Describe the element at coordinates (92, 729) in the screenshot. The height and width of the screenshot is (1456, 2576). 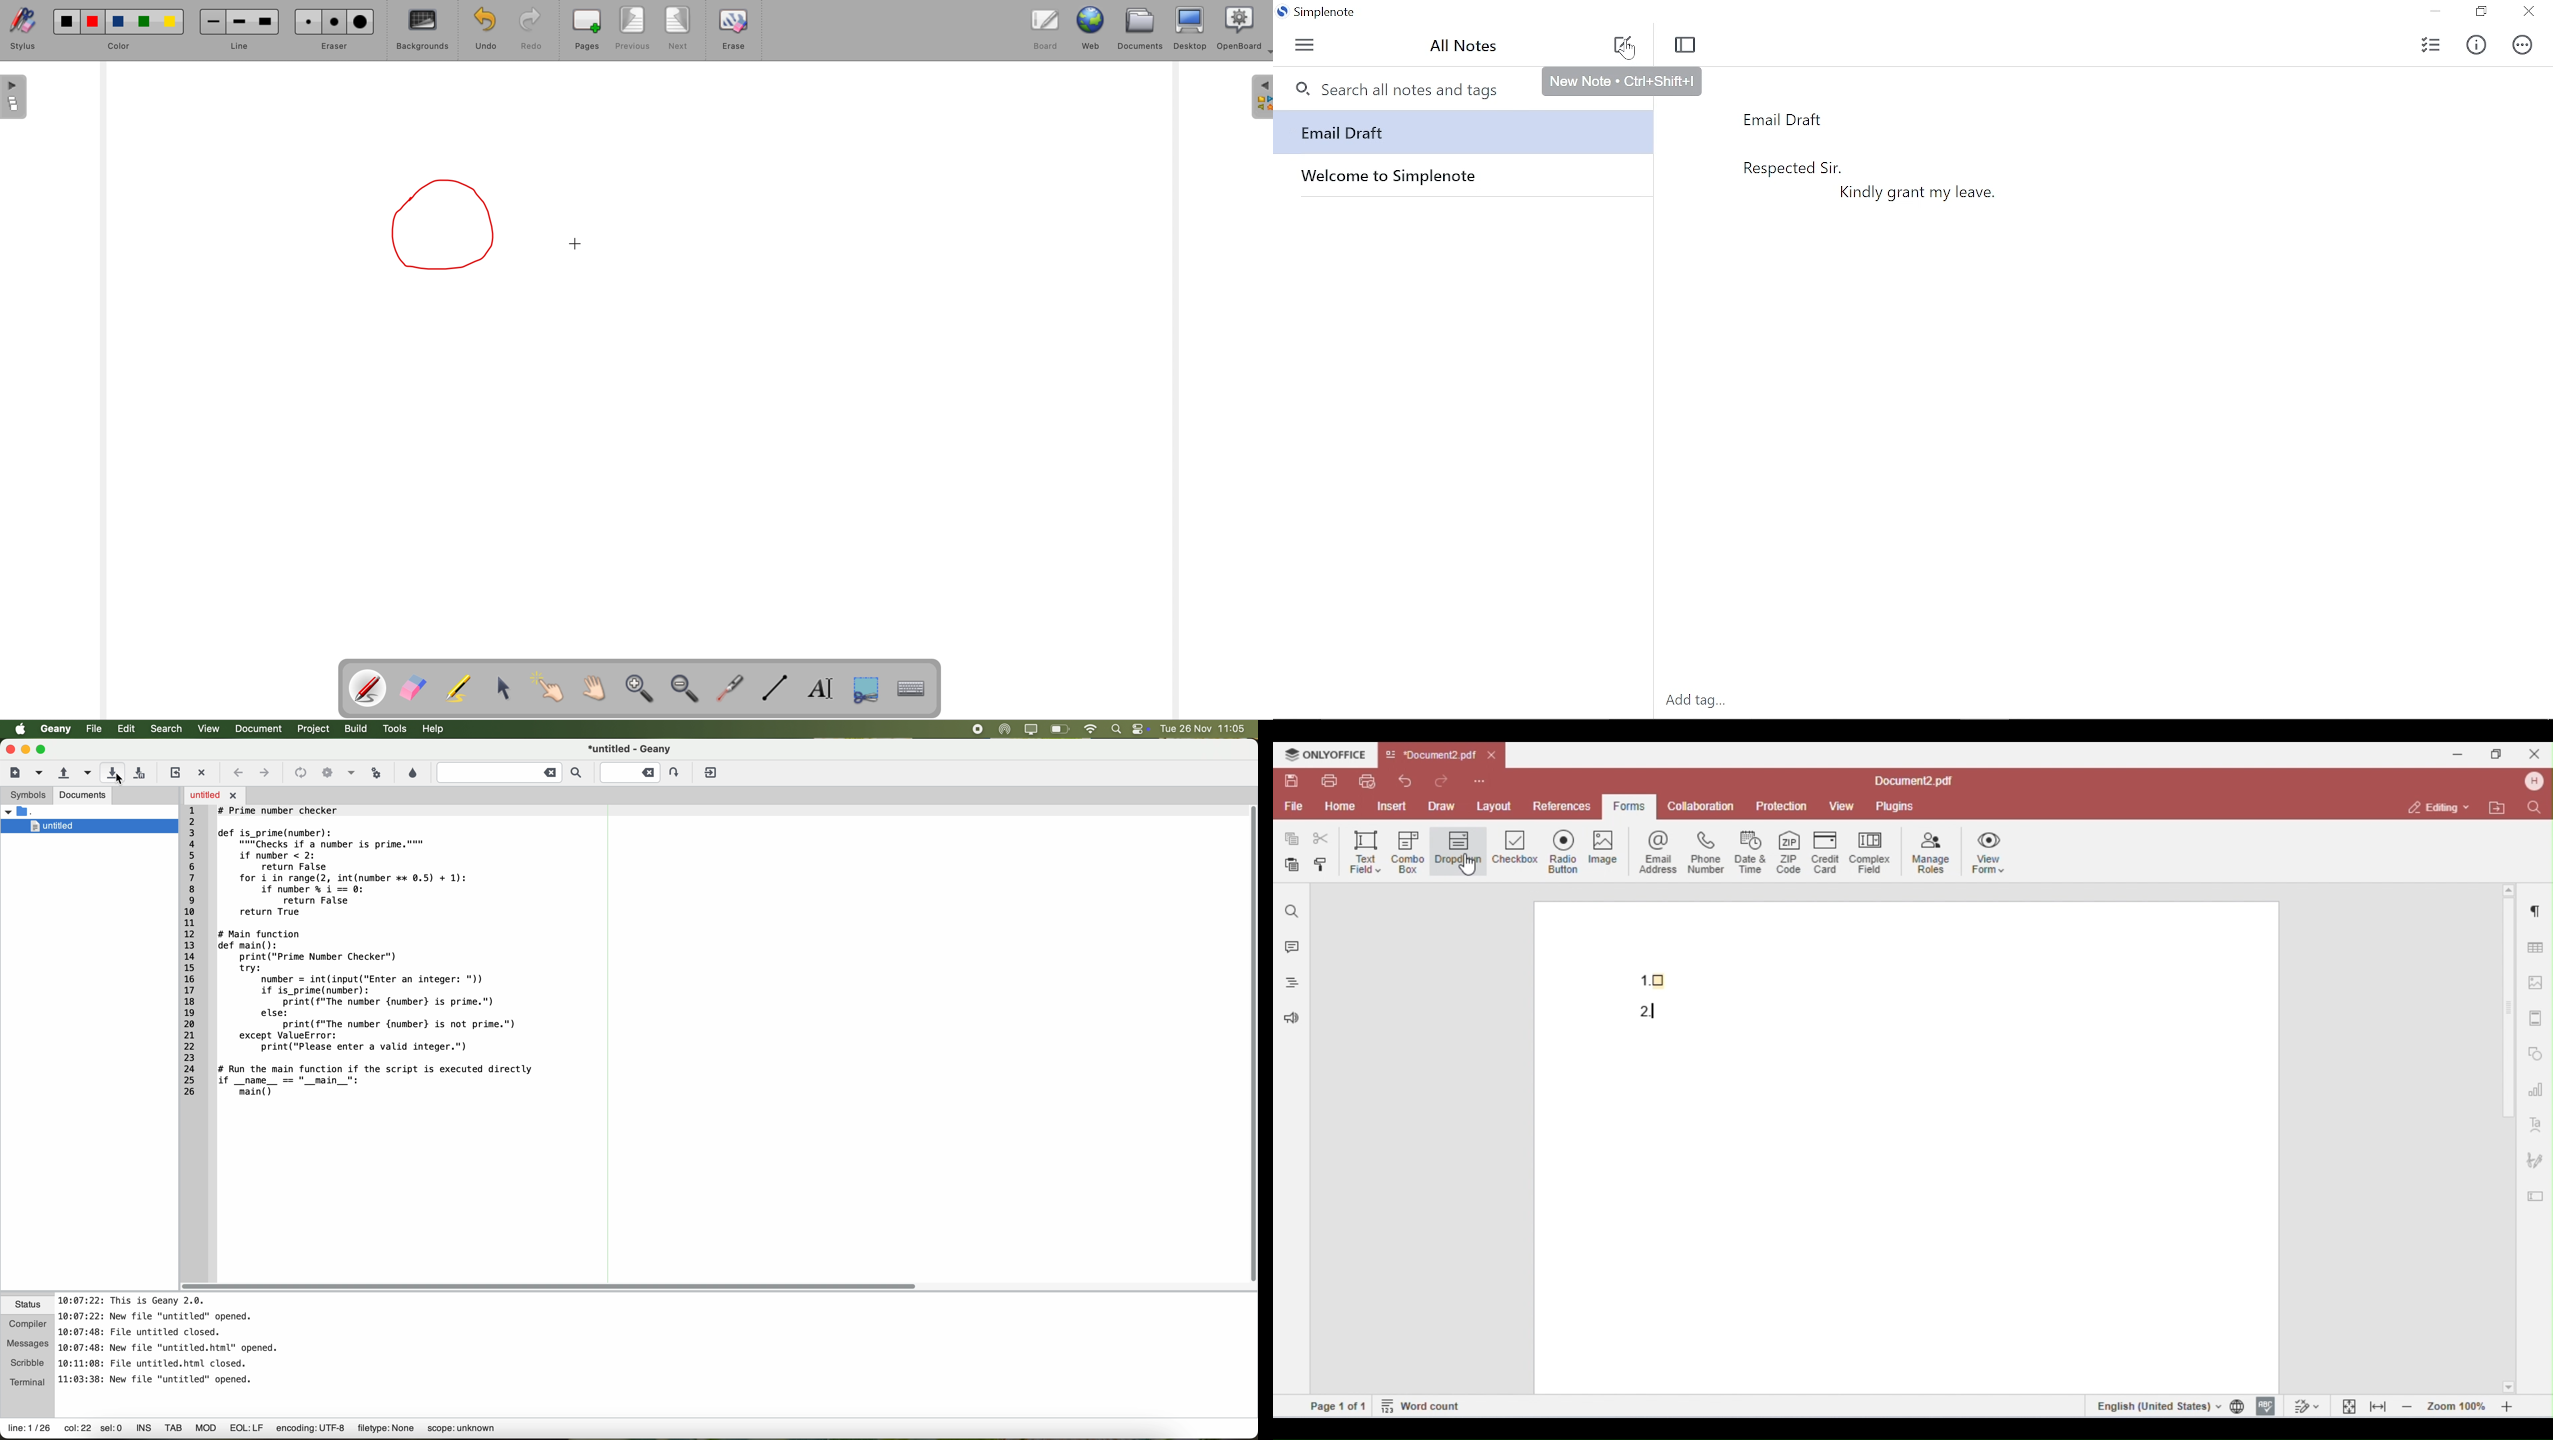
I see `file` at that location.